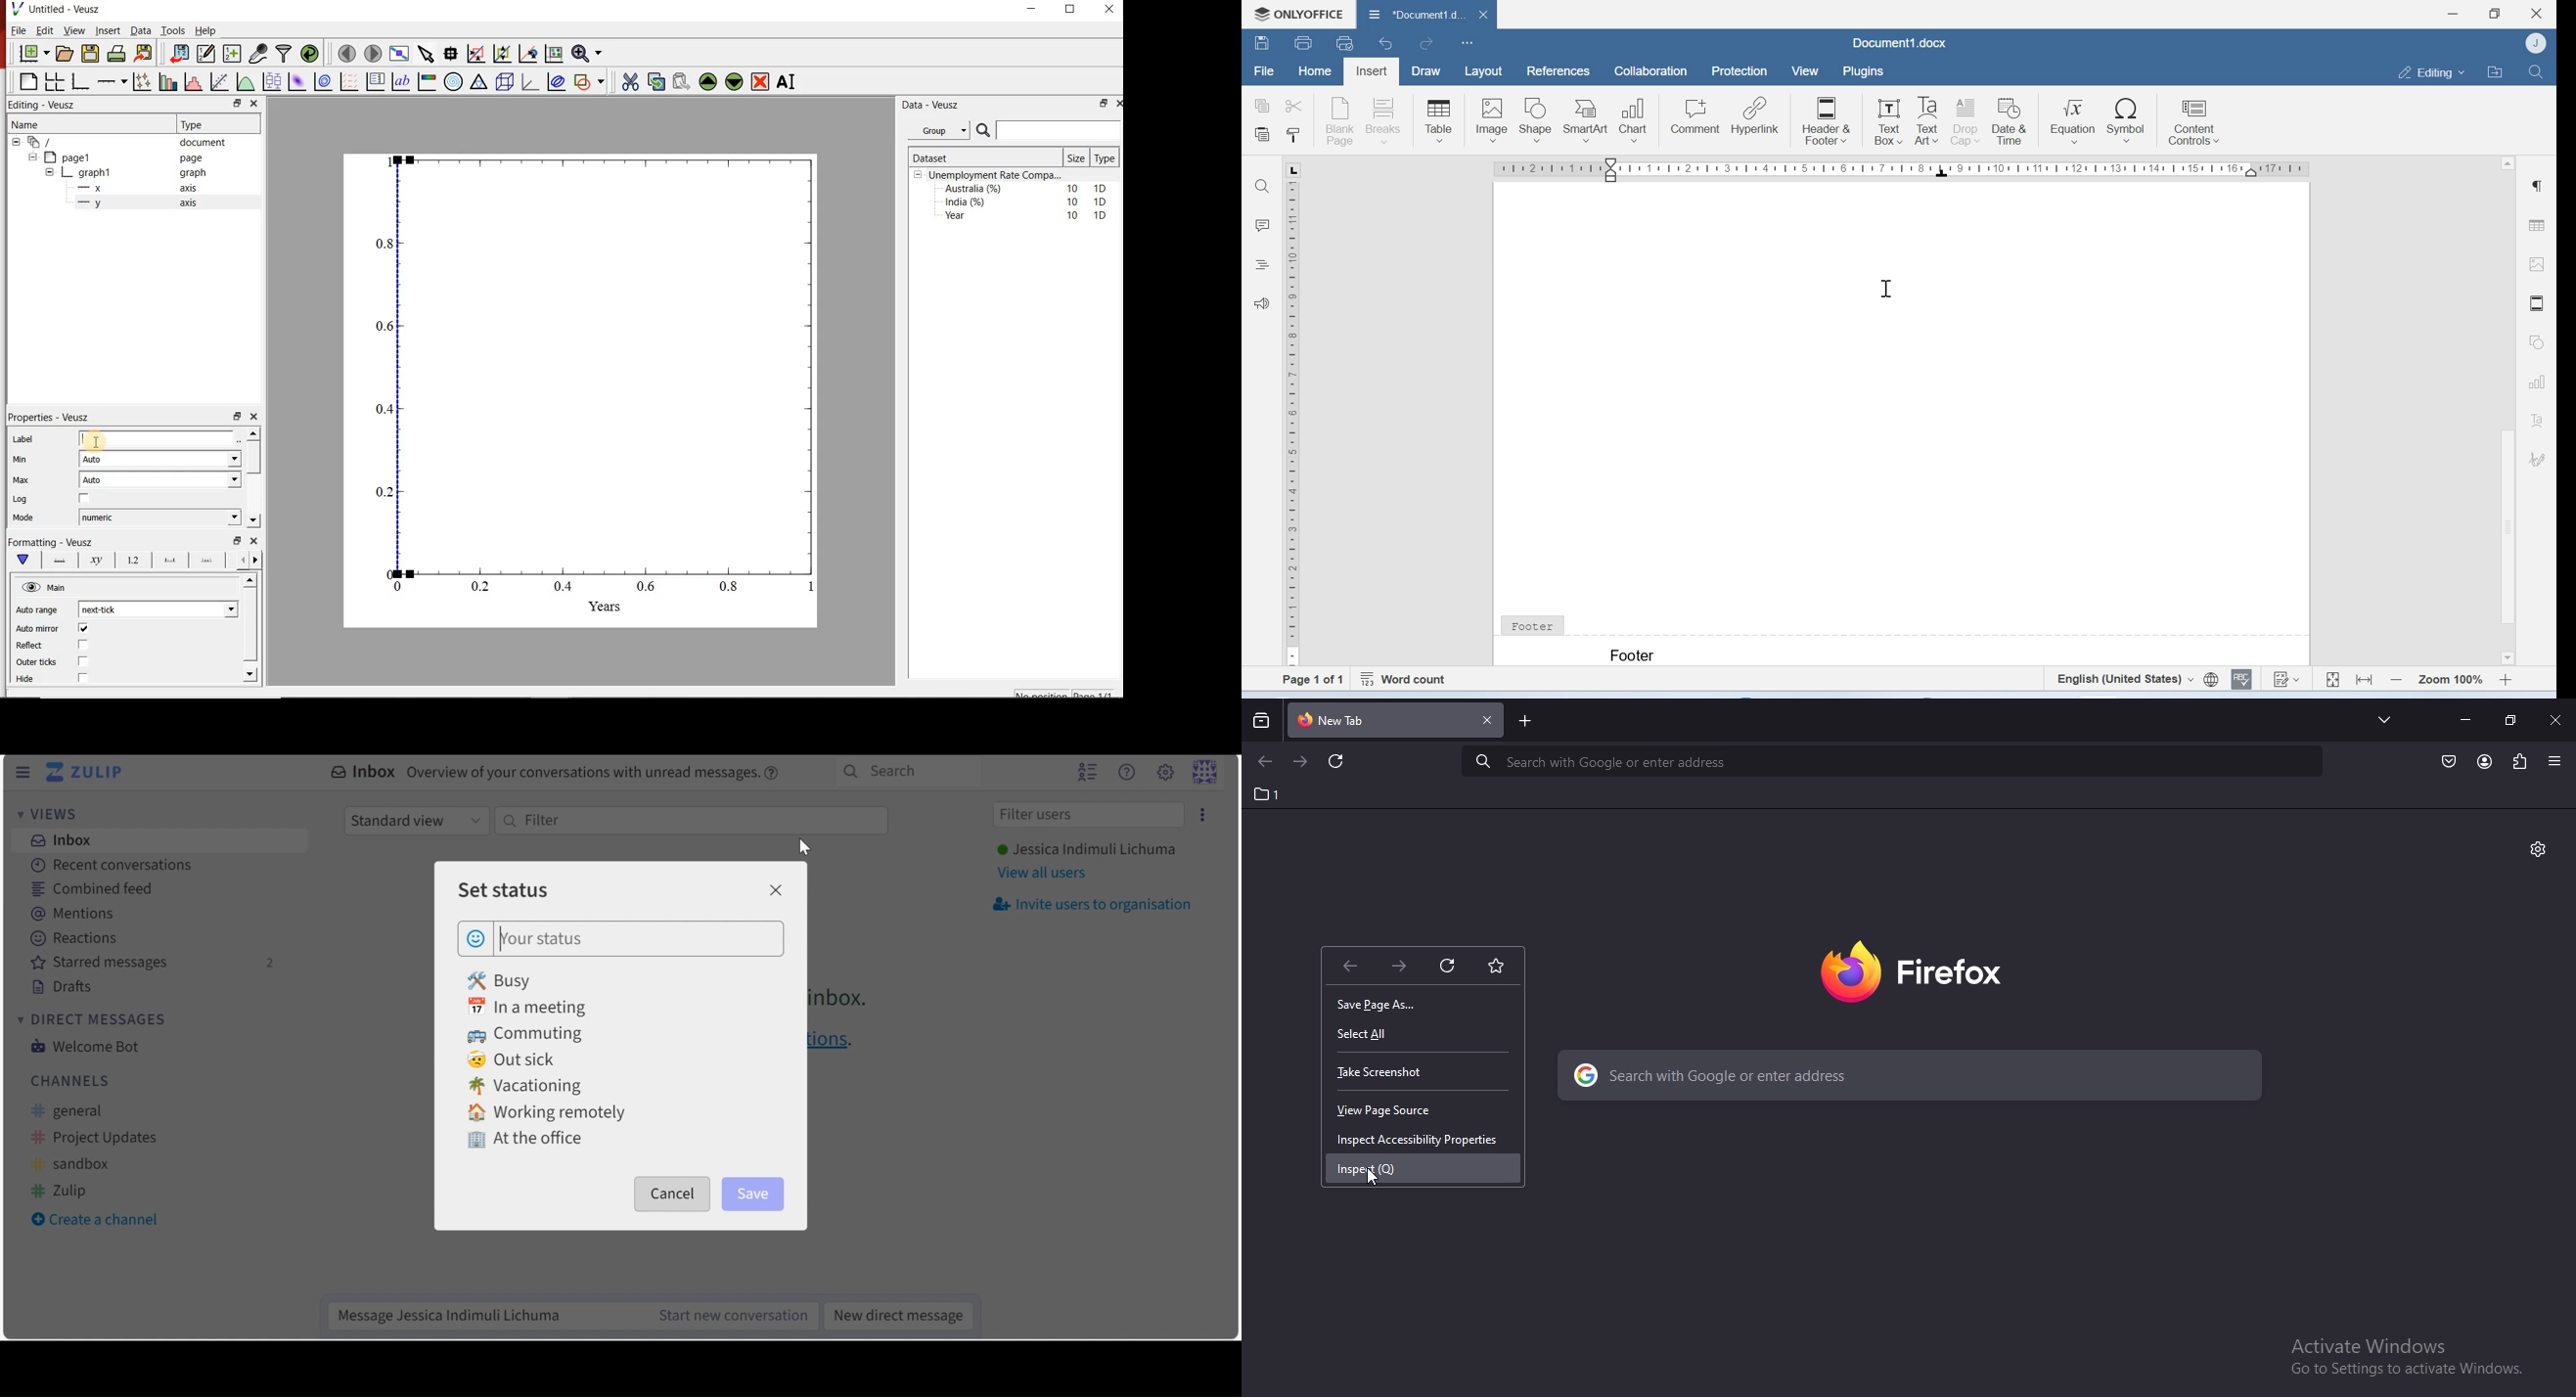 This screenshot has width=2576, height=1400. Describe the element at coordinates (253, 520) in the screenshot. I see `move down` at that location.